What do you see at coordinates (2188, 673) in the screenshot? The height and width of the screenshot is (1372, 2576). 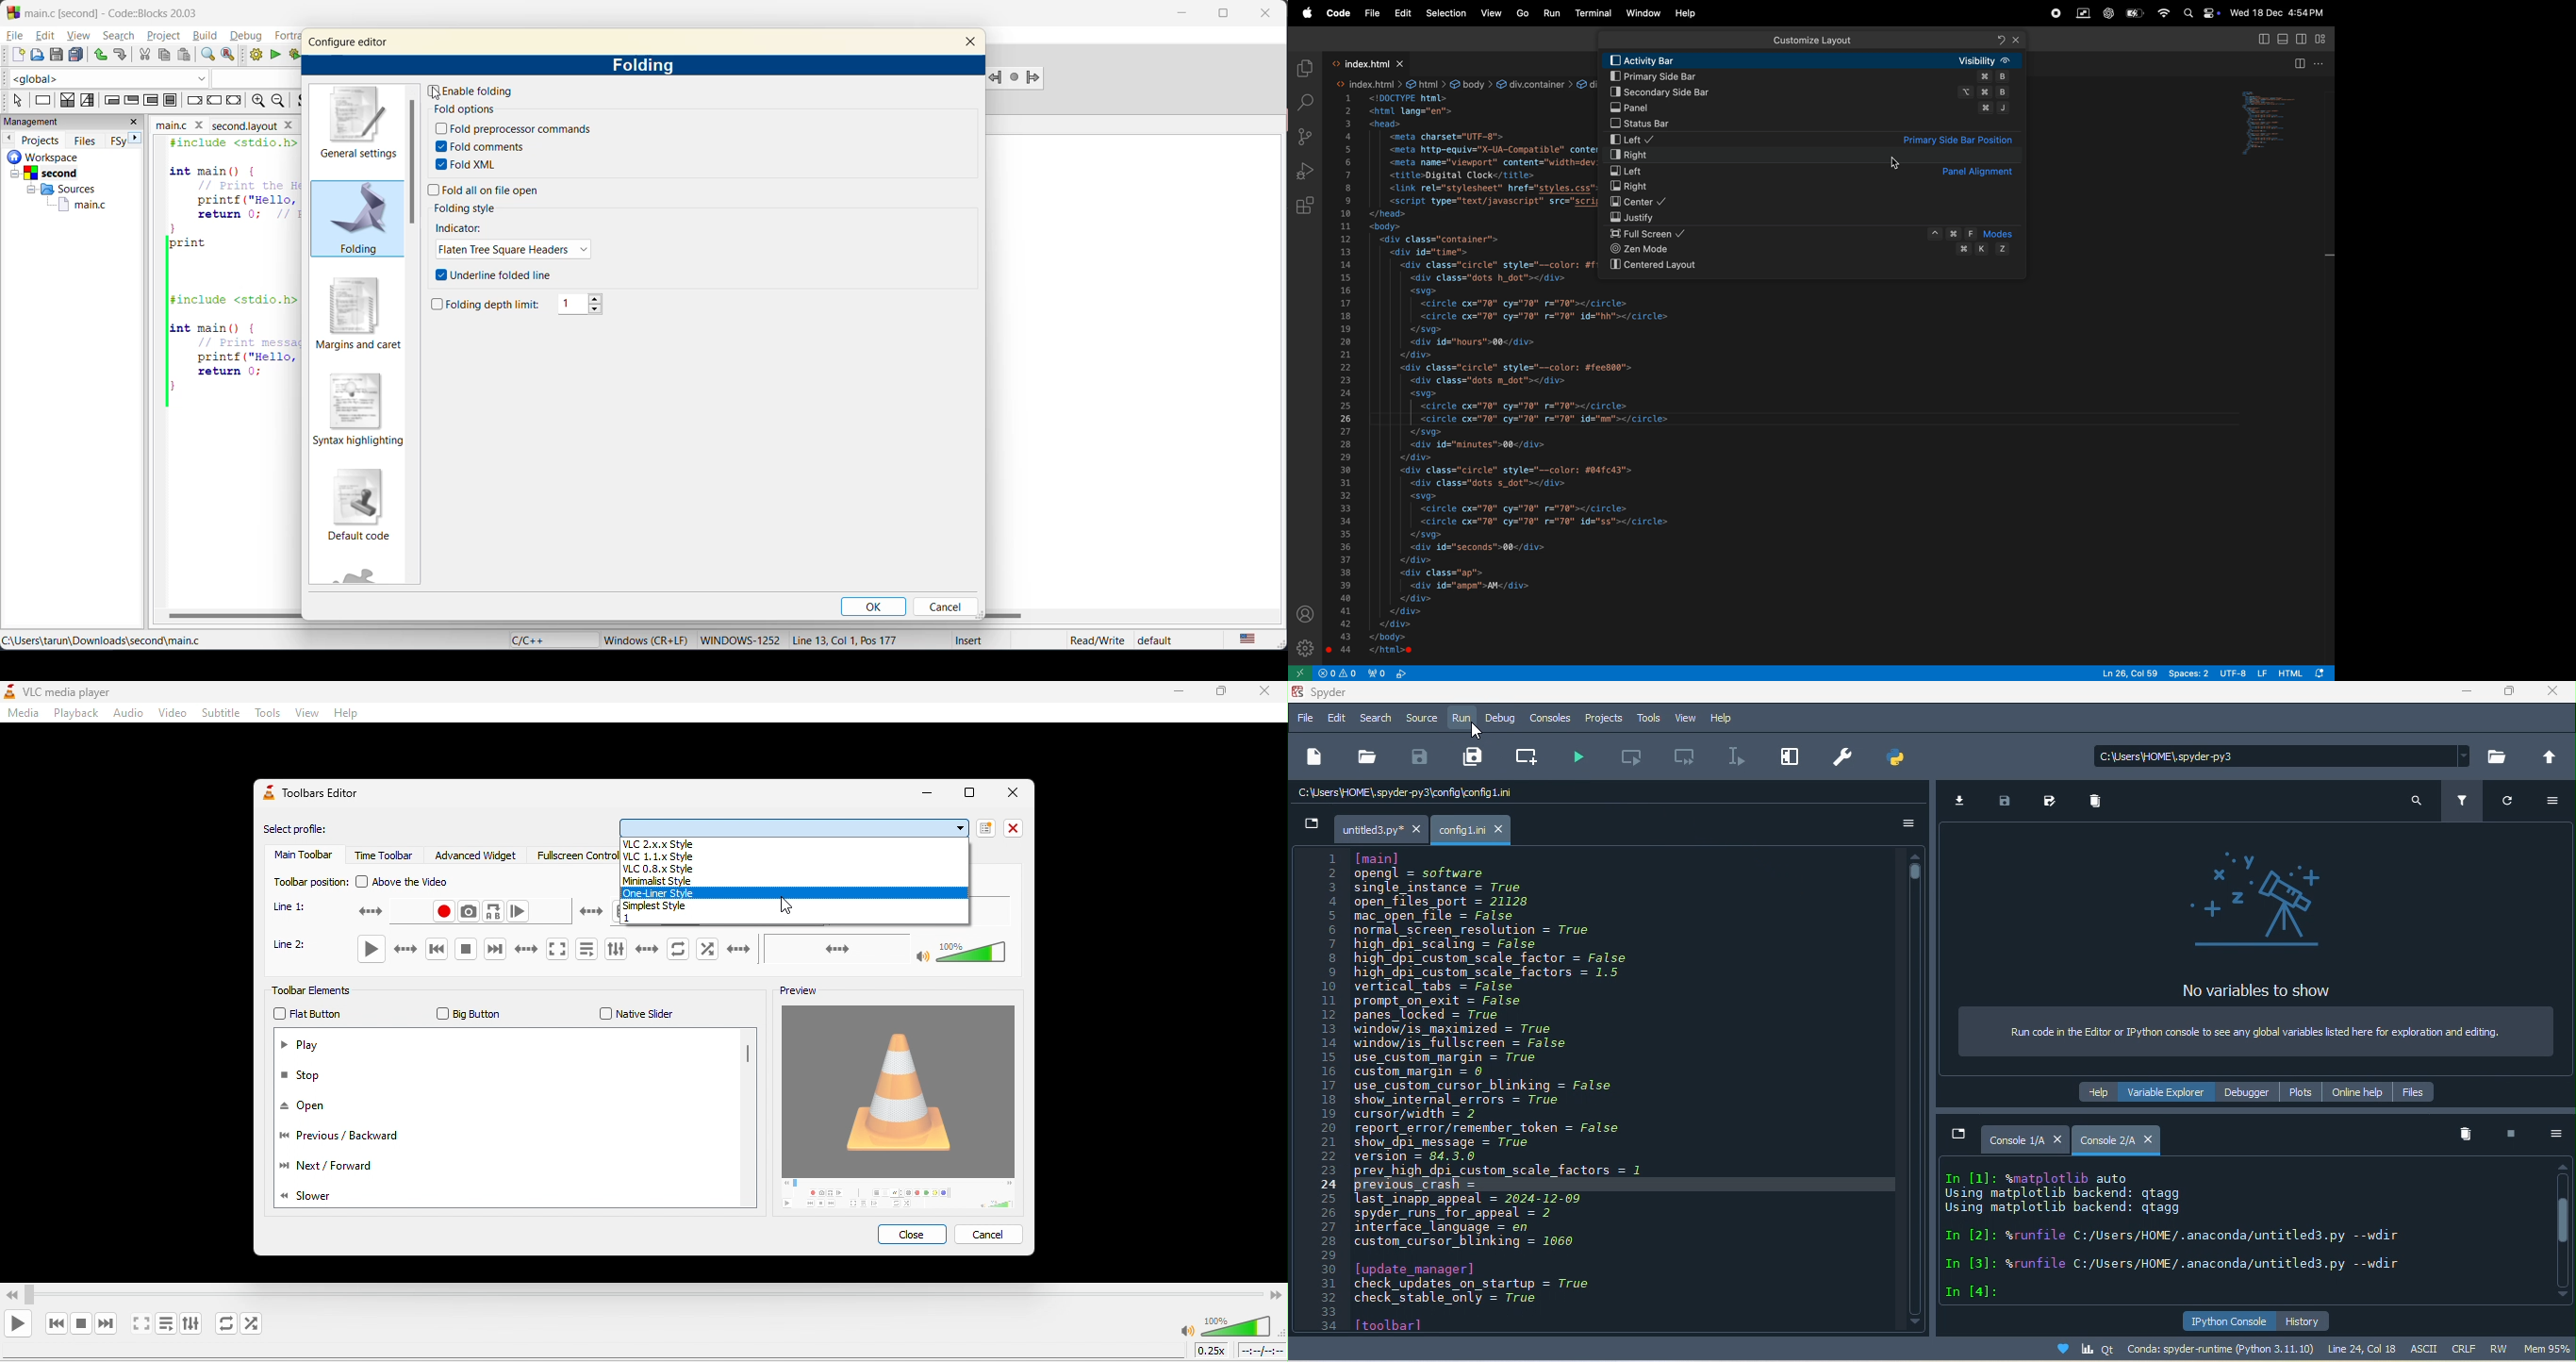 I see `spaces 2` at bounding box center [2188, 673].